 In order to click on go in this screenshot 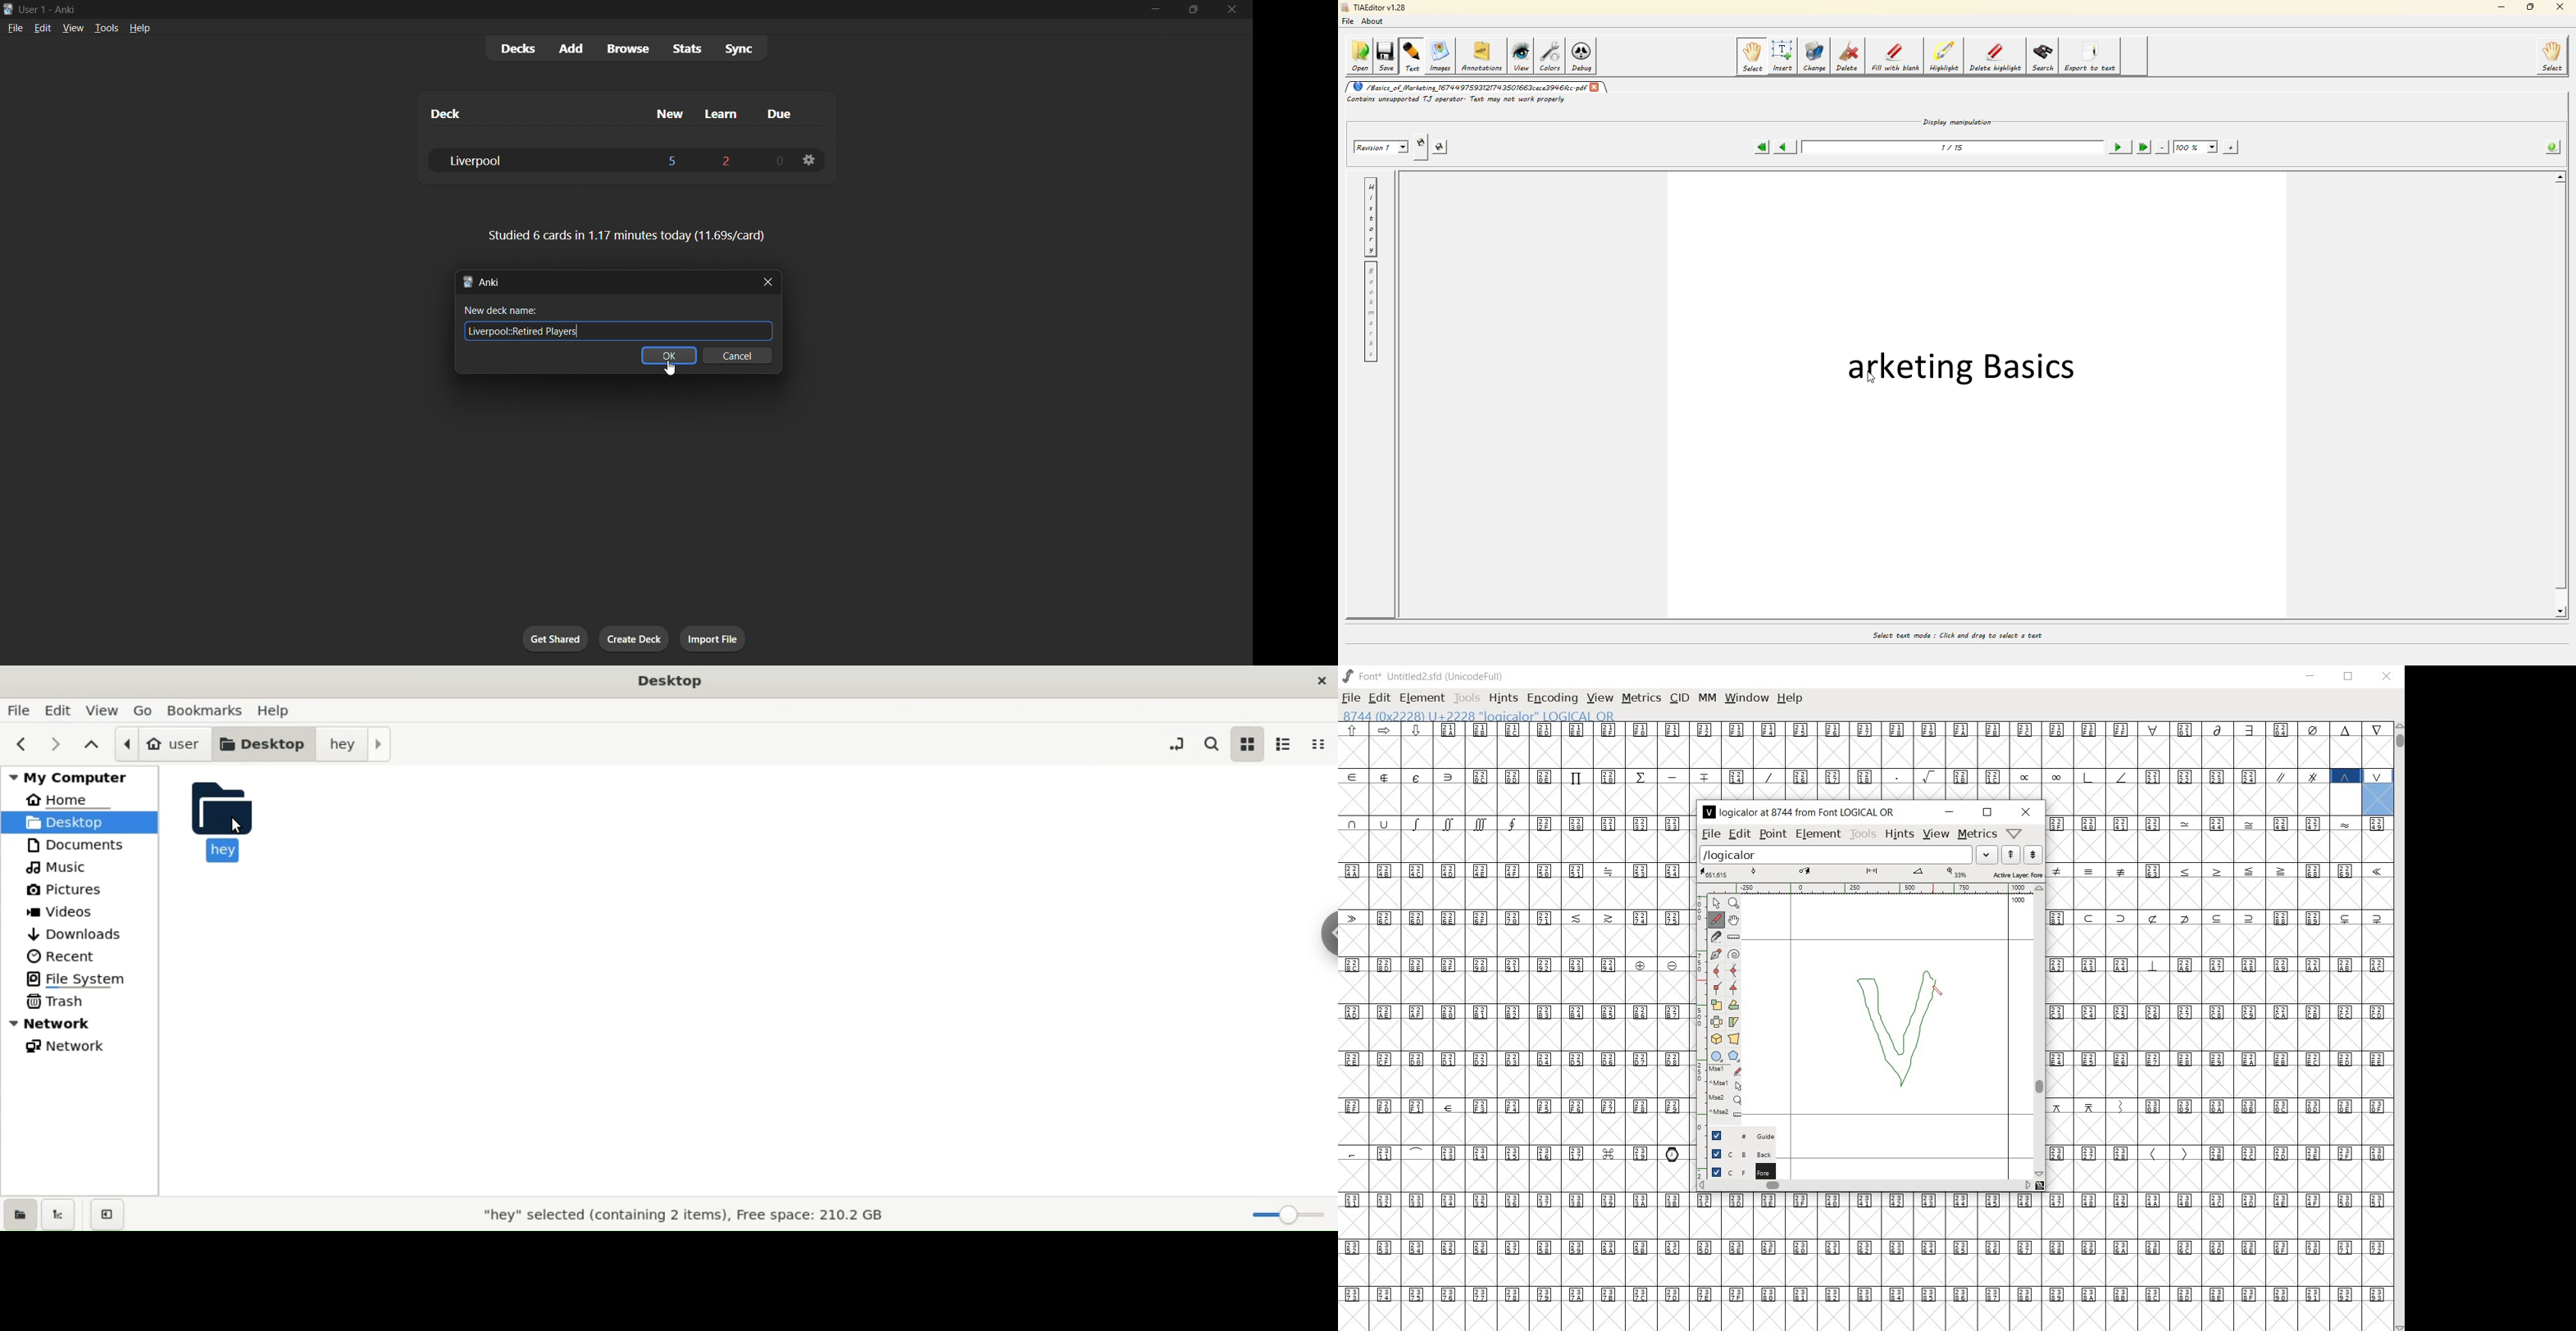, I will do `click(147, 709)`.